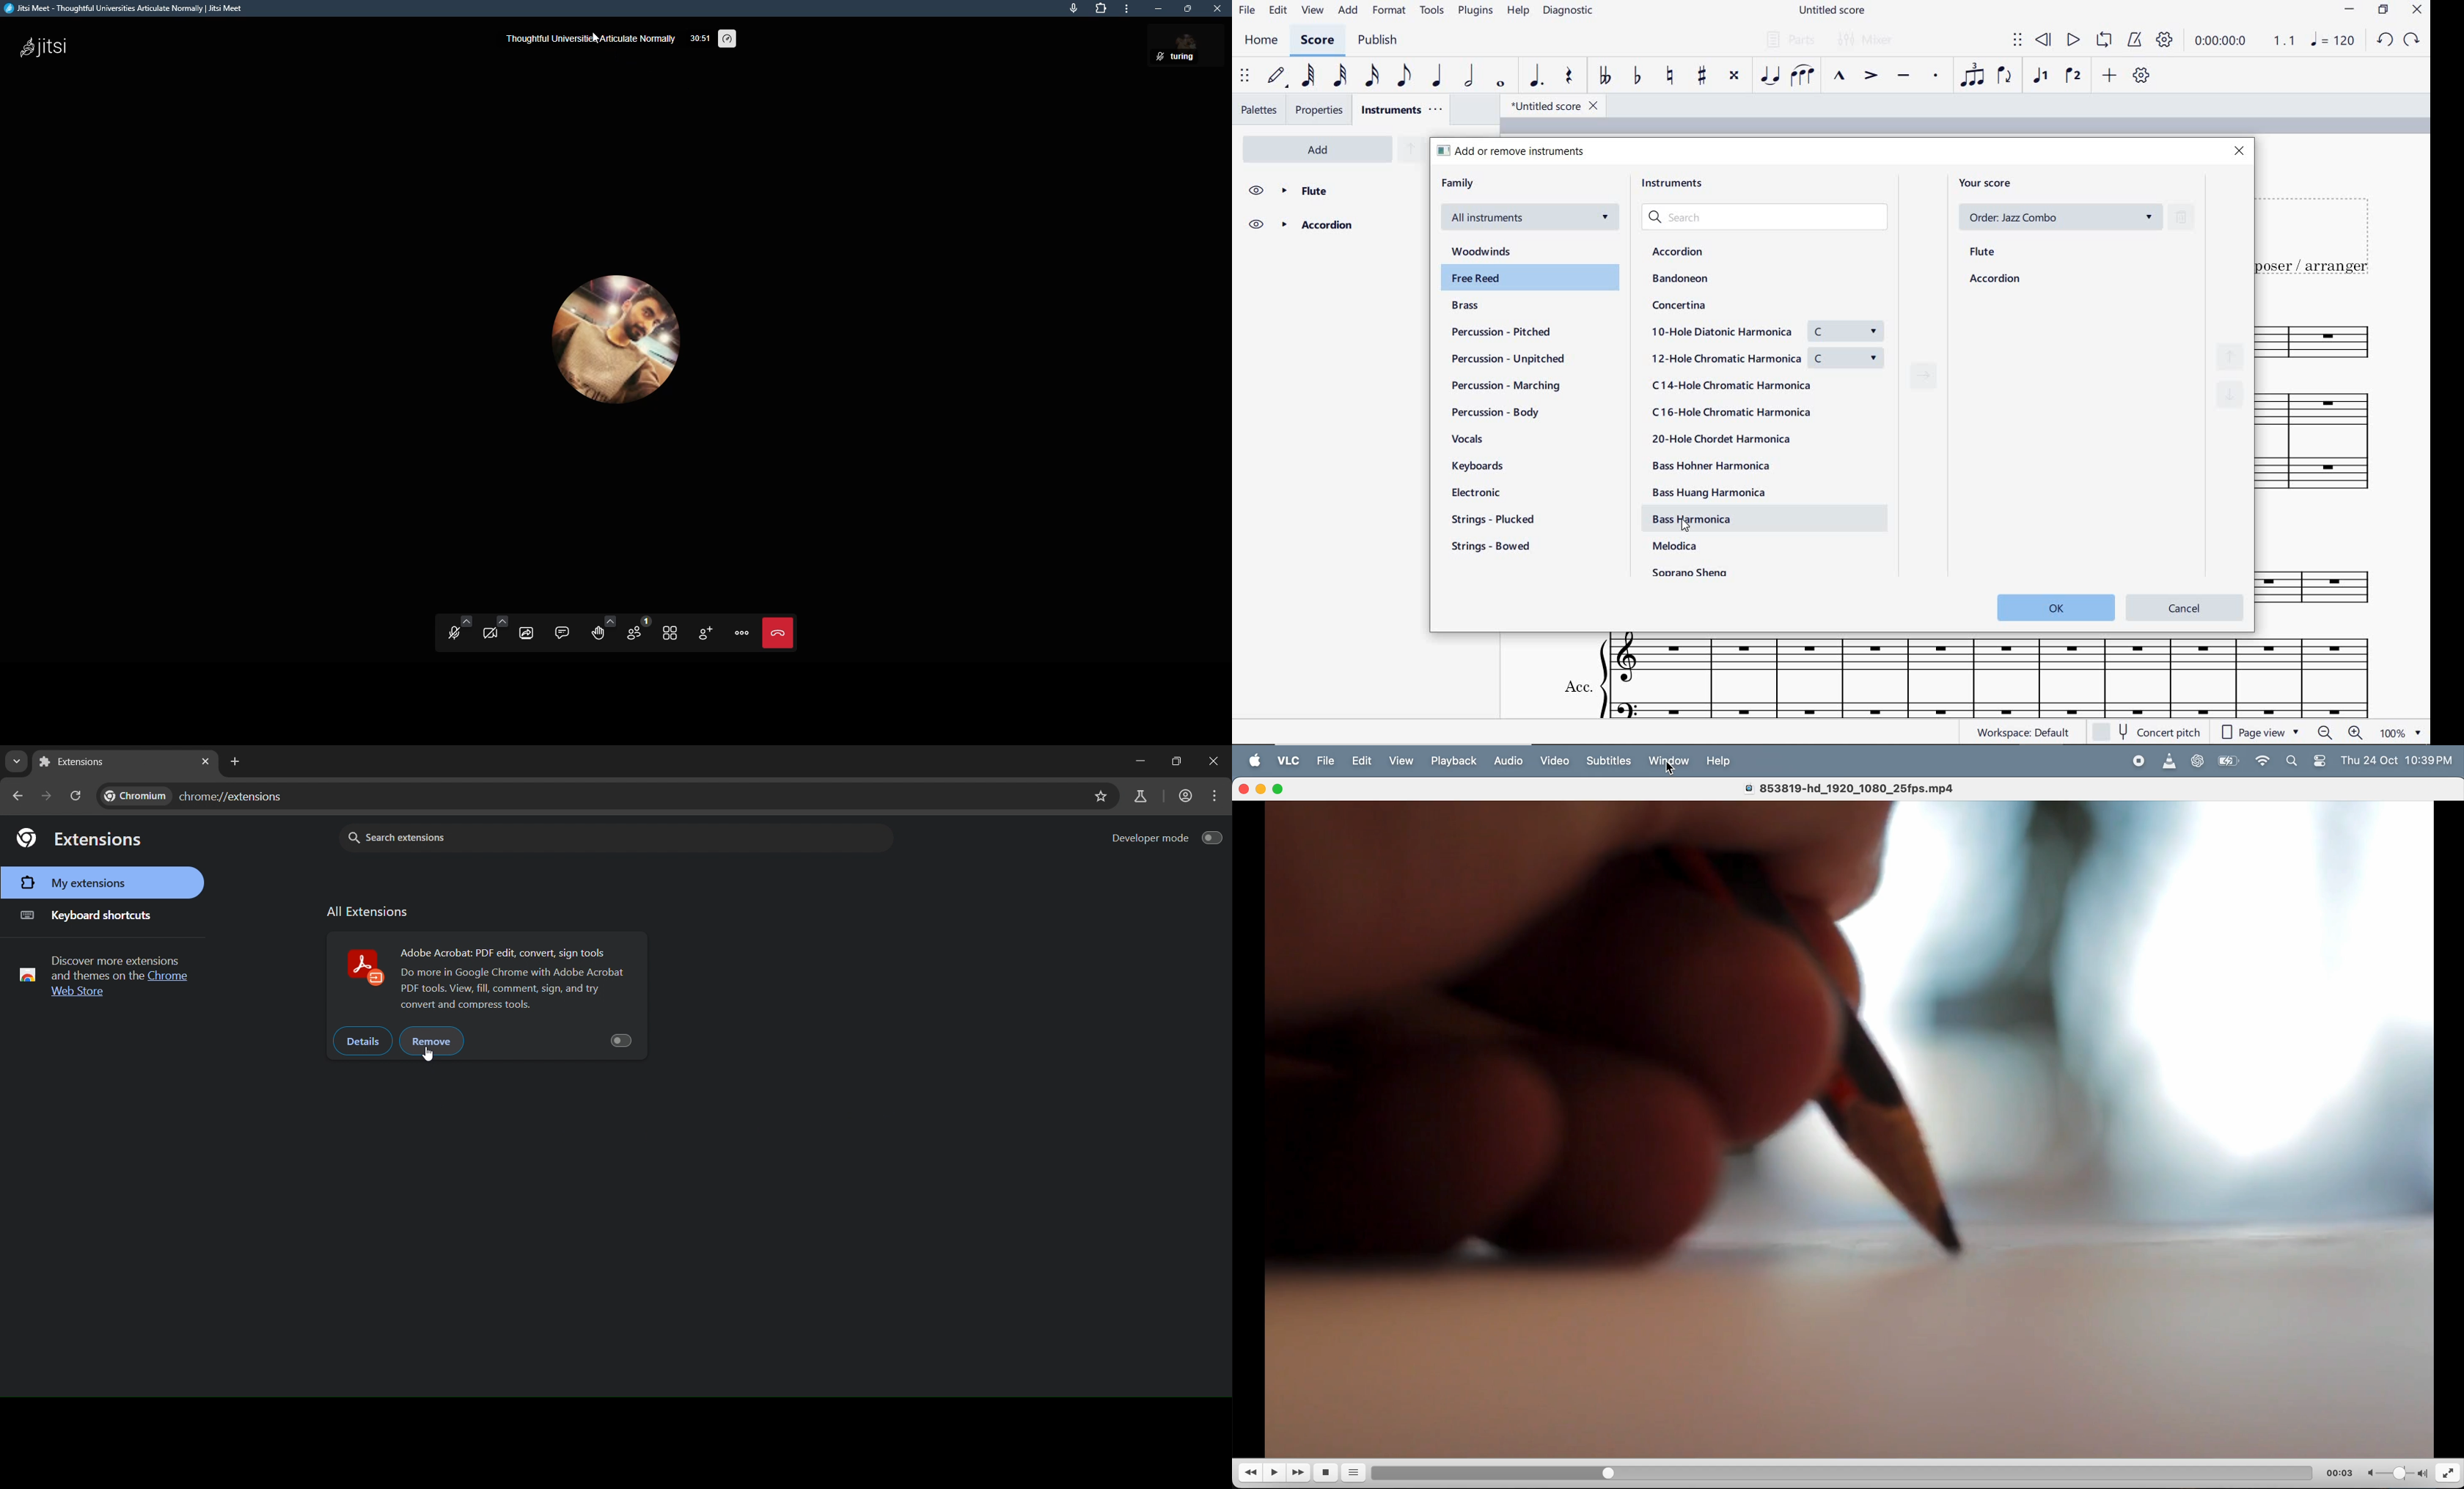 The width and height of the screenshot is (2464, 1512). What do you see at coordinates (1702, 76) in the screenshot?
I see `toggle sharp` at bounding box center [1702, 76].